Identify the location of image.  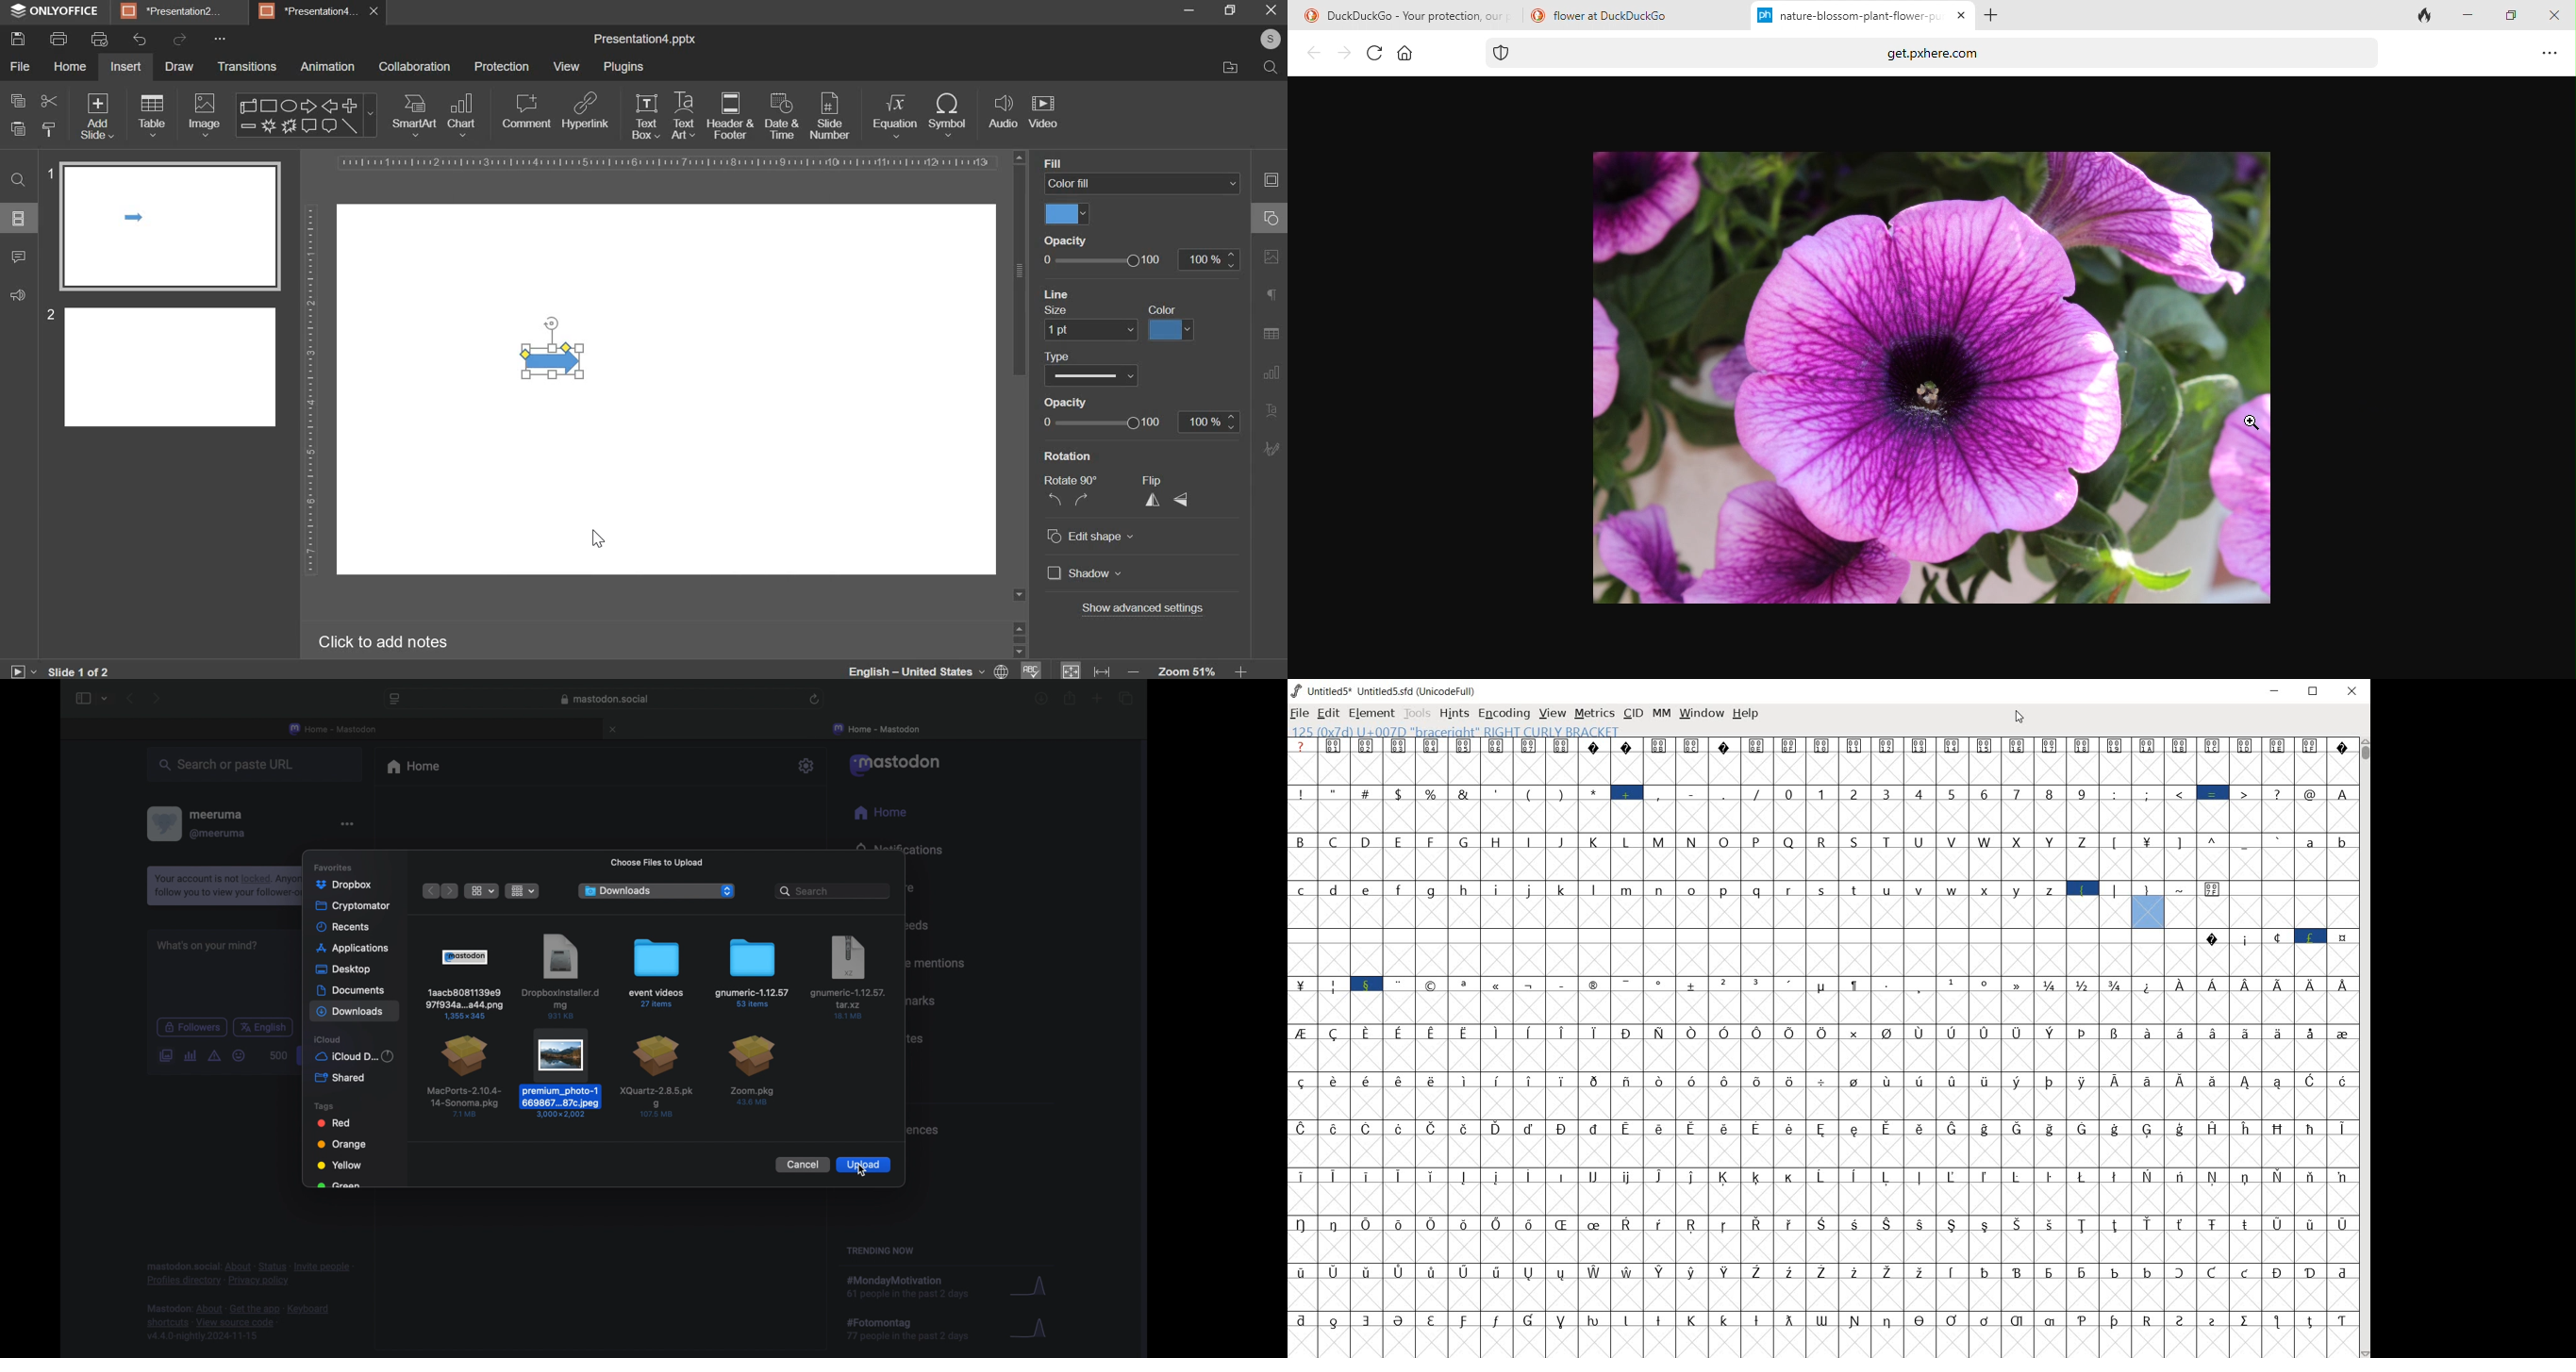
(203, 115).